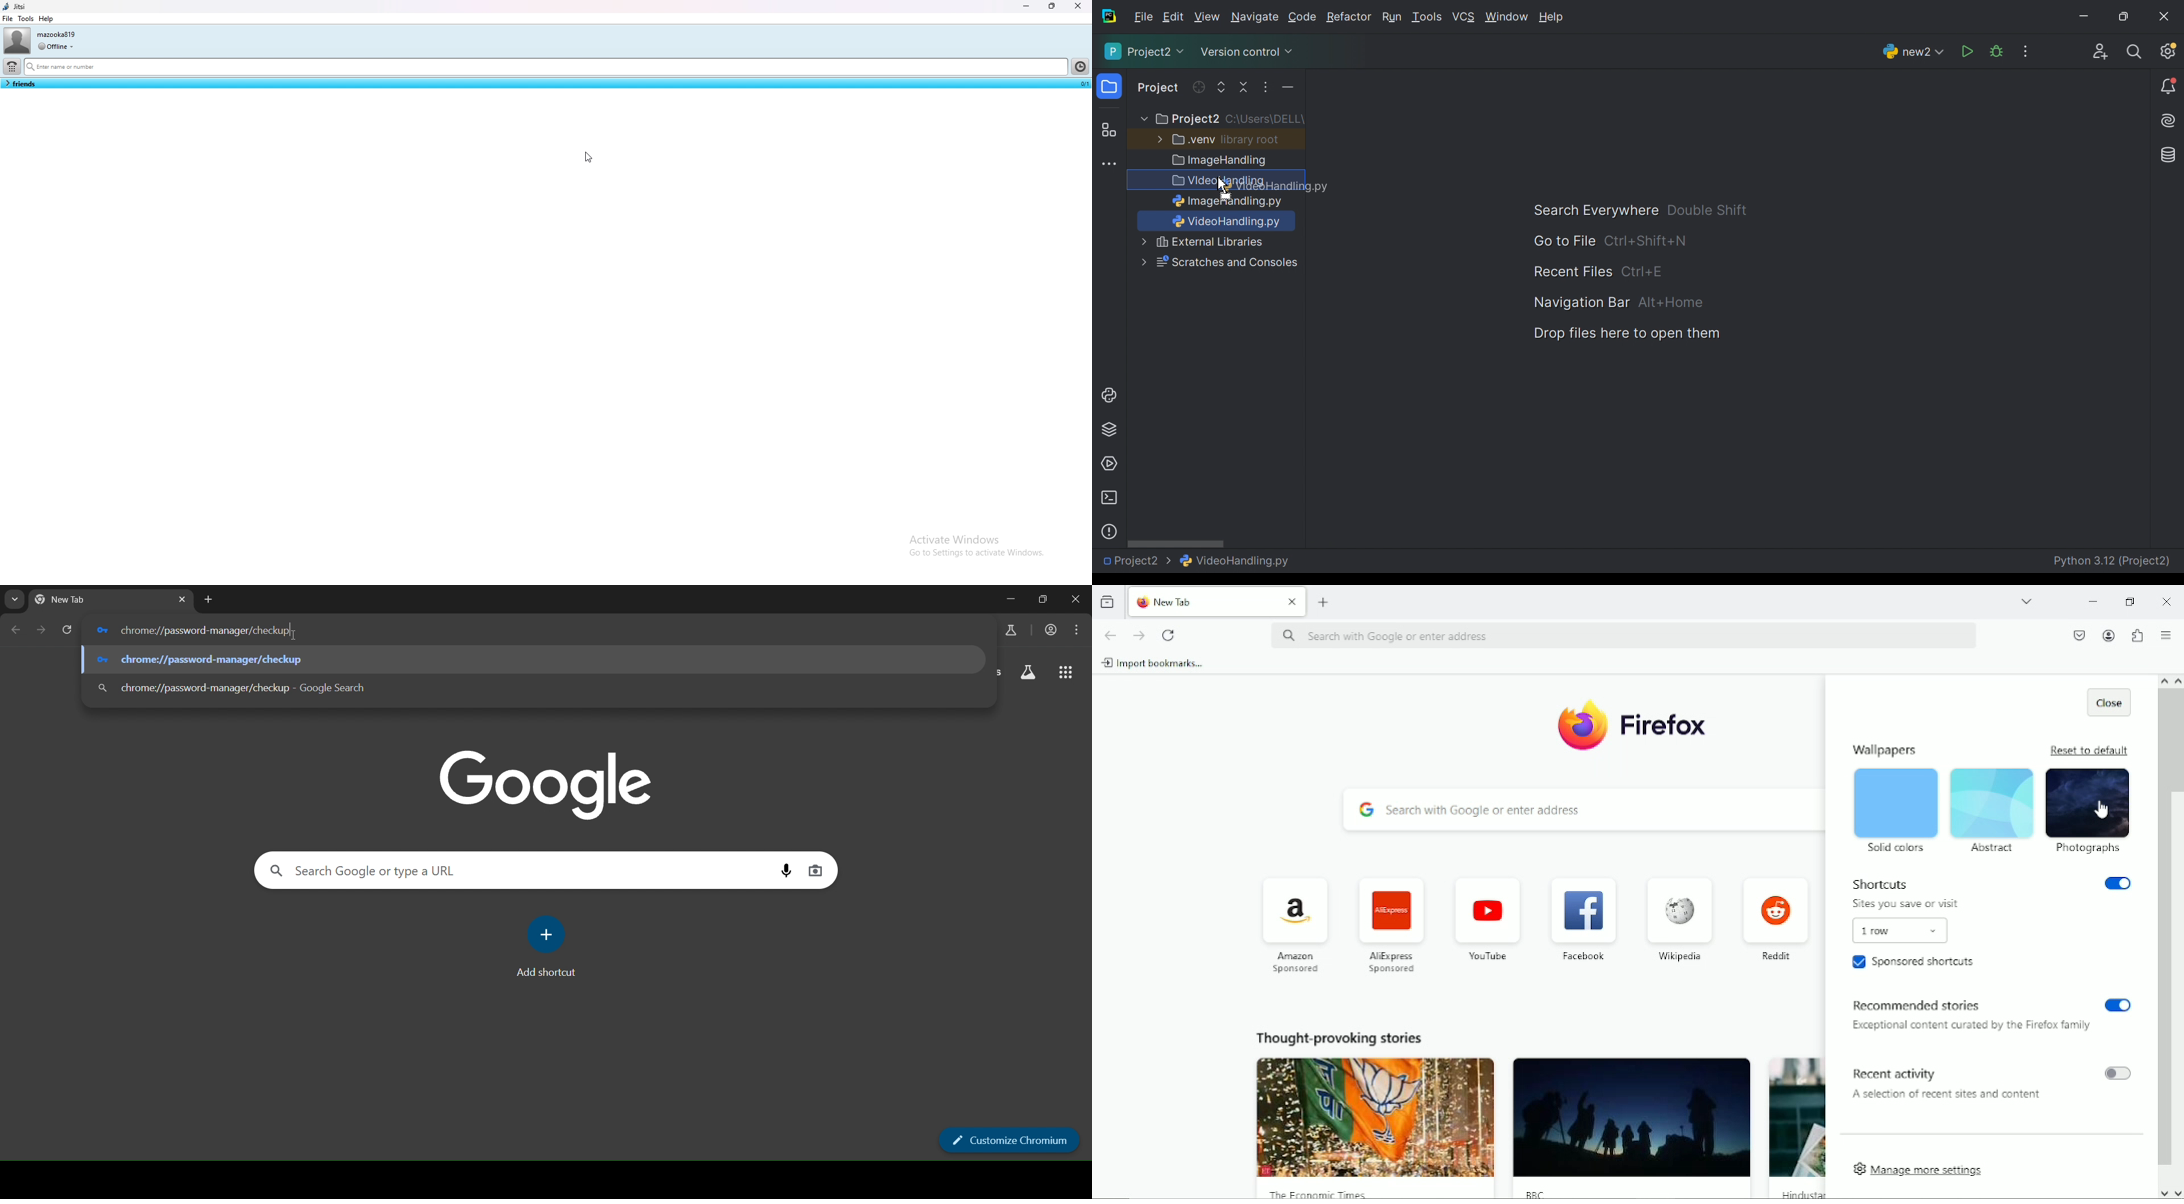 The height and width of the screenshot is (1204, 2184). What do you see at coordinates (1342, 1039) in the screenshot?
I see `Thought provoking stories` at bounding box center [1342, 1039].